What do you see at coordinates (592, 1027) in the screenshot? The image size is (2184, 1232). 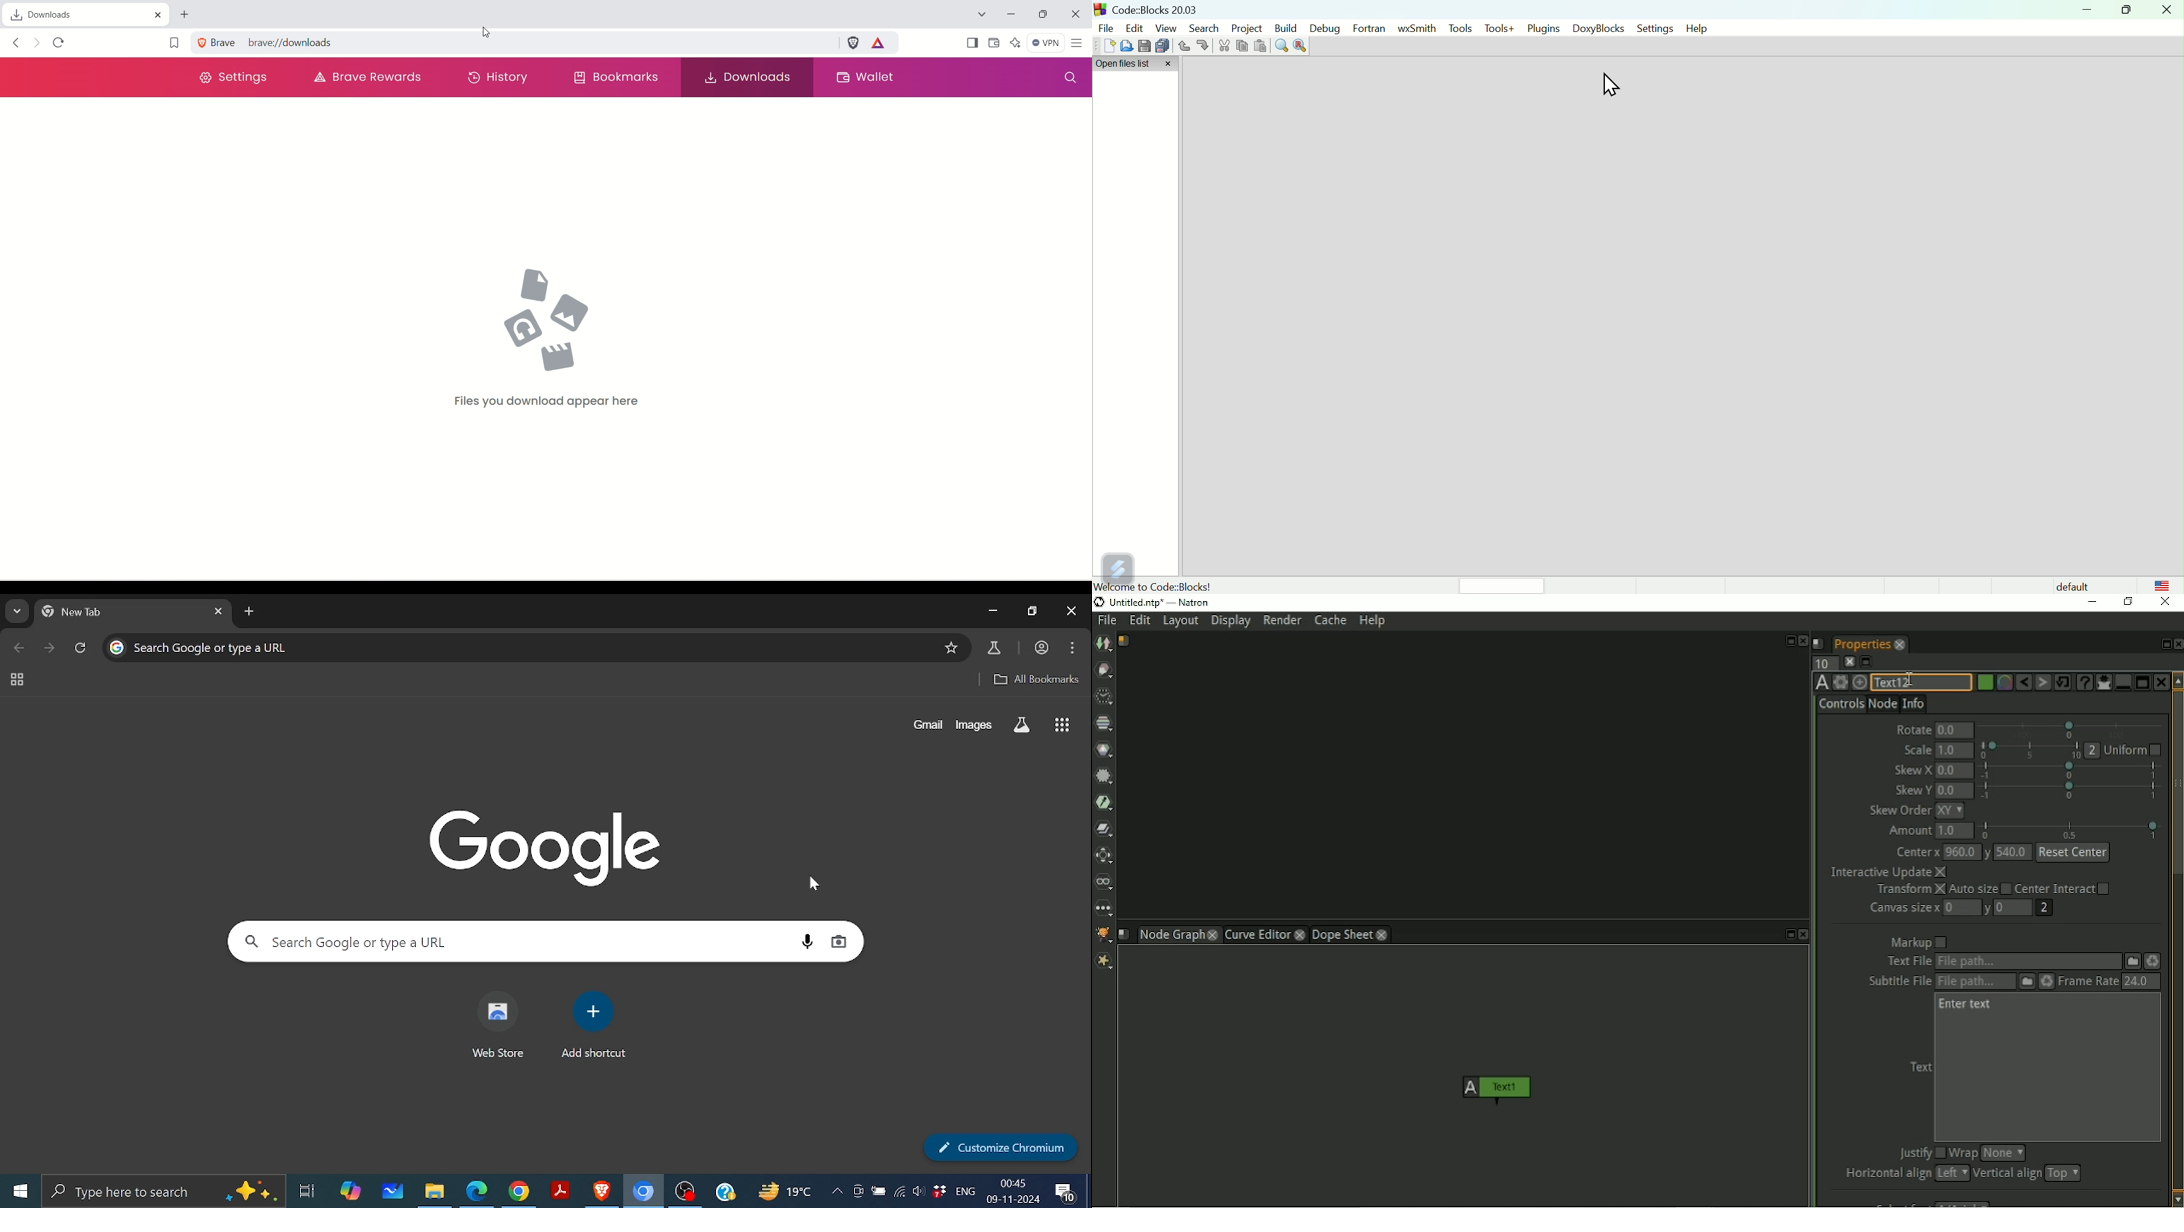 I see `Add shortcut` at bounding box center [592, 1027].